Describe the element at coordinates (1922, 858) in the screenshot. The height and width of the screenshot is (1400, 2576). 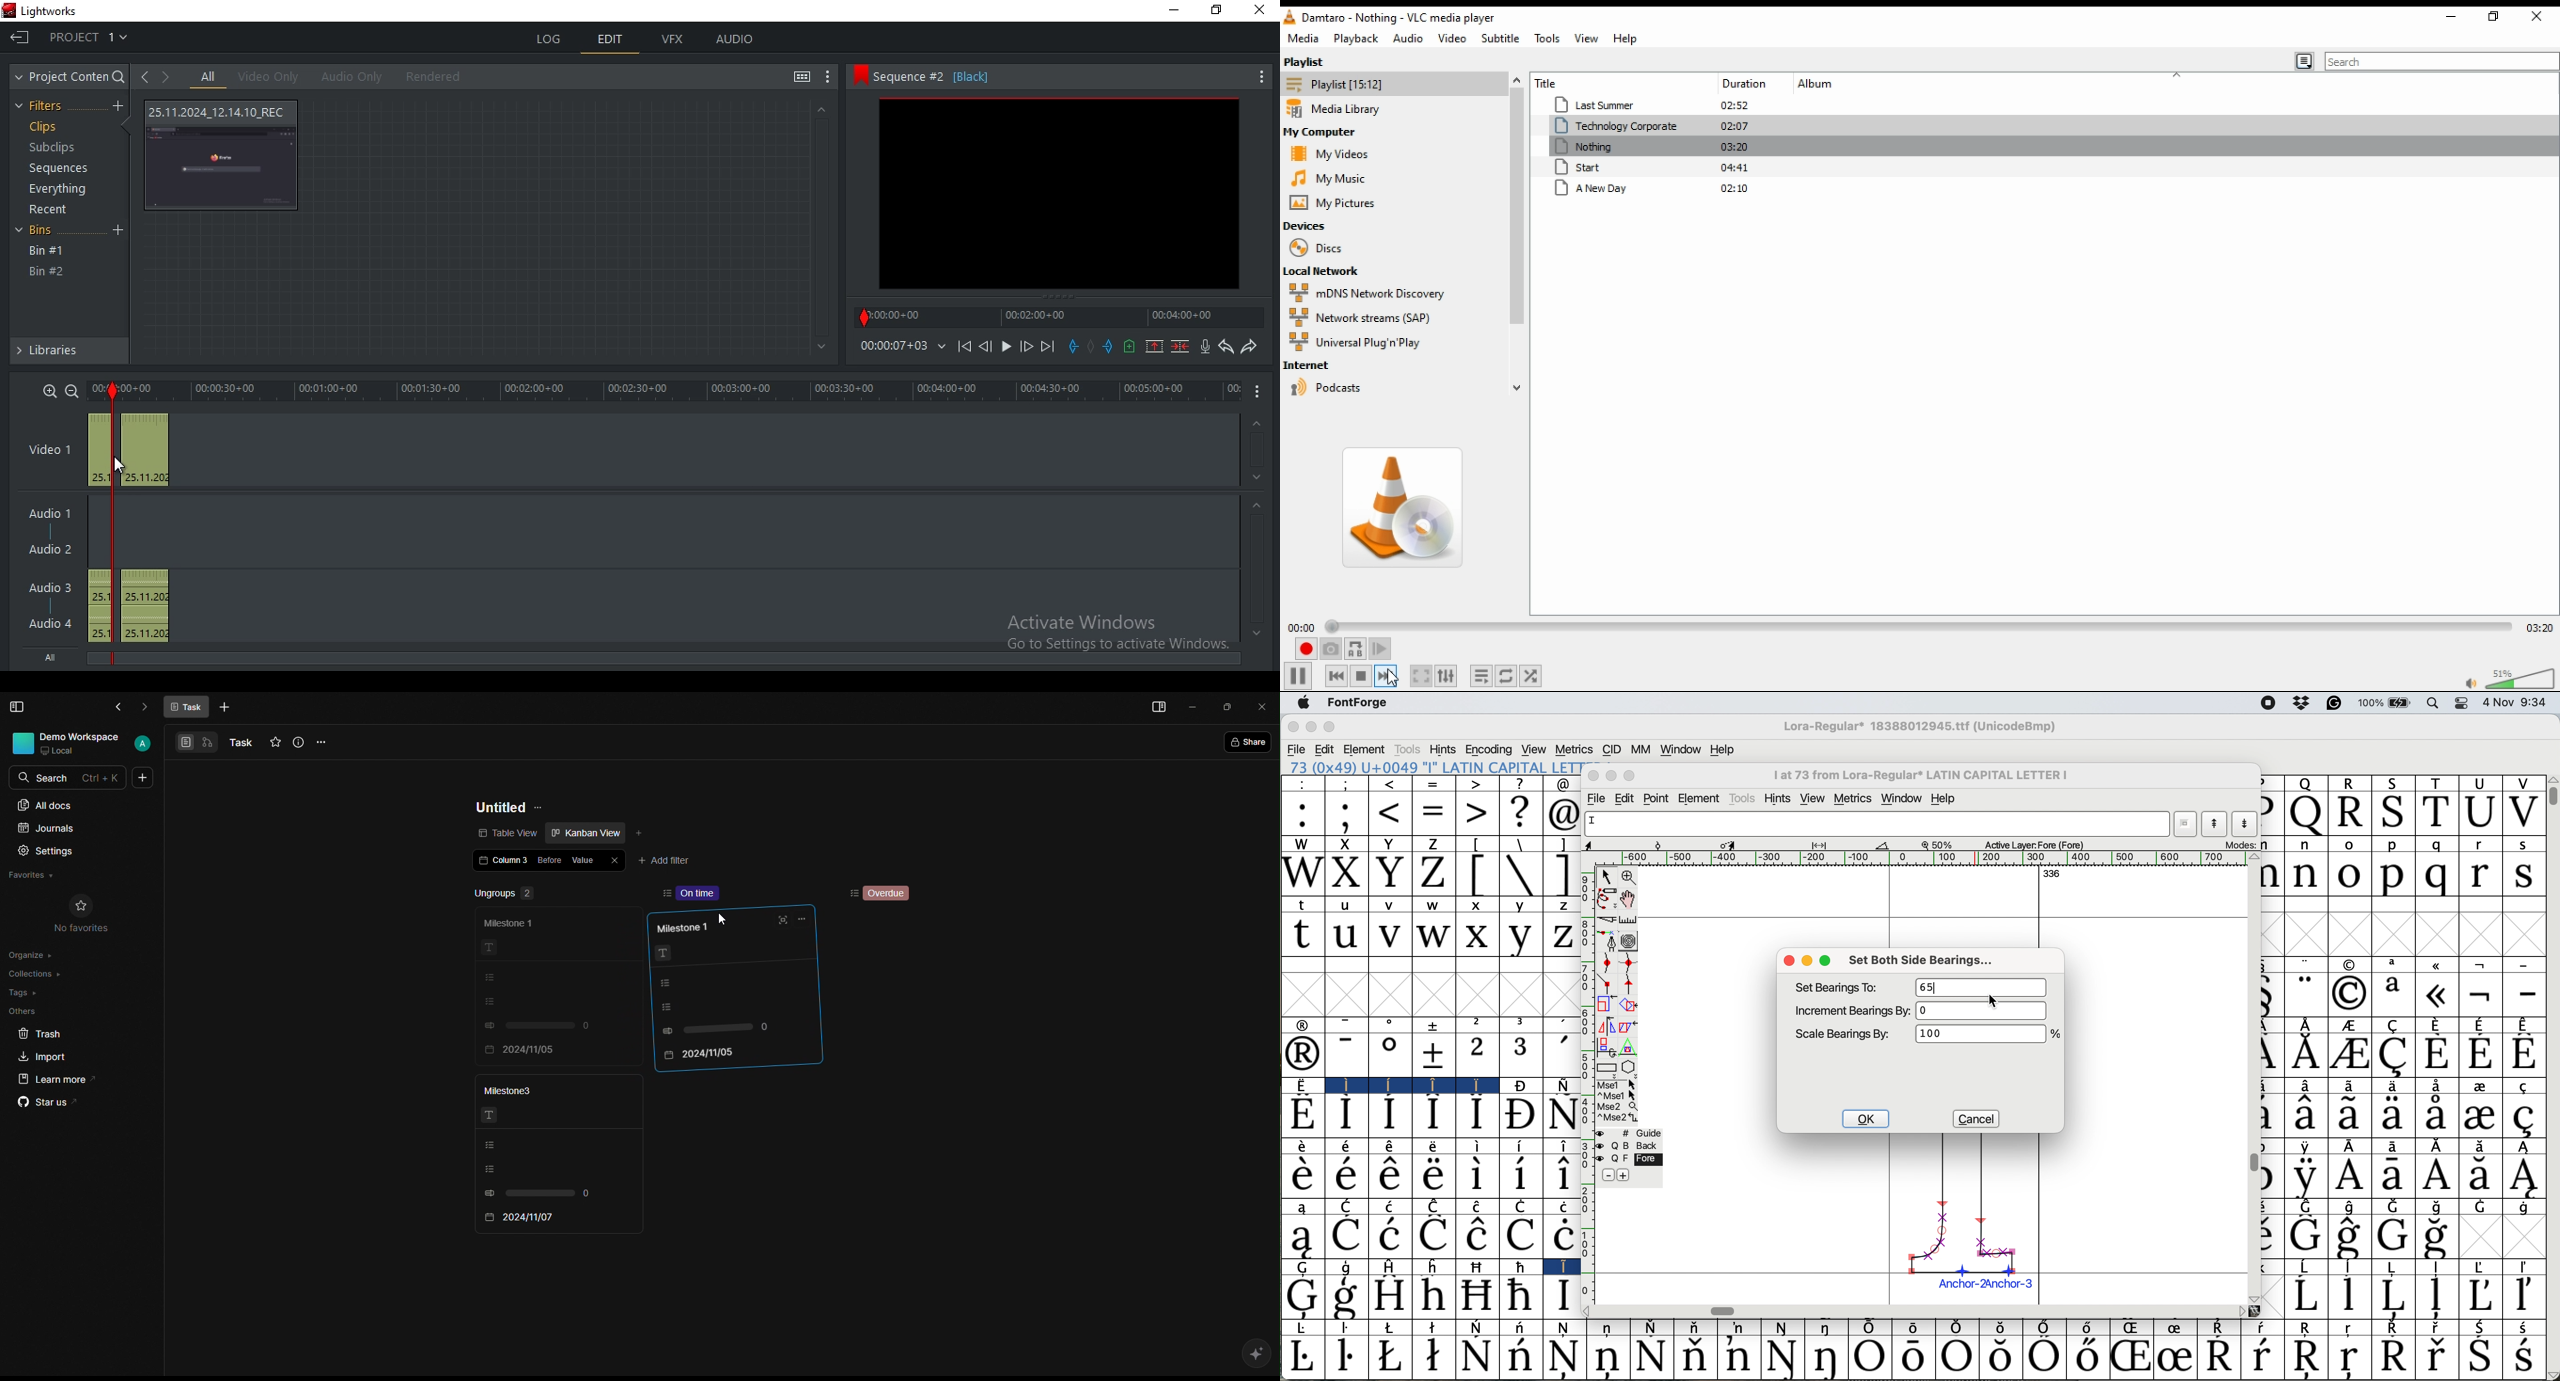
I see `horizontal scale` at that location.